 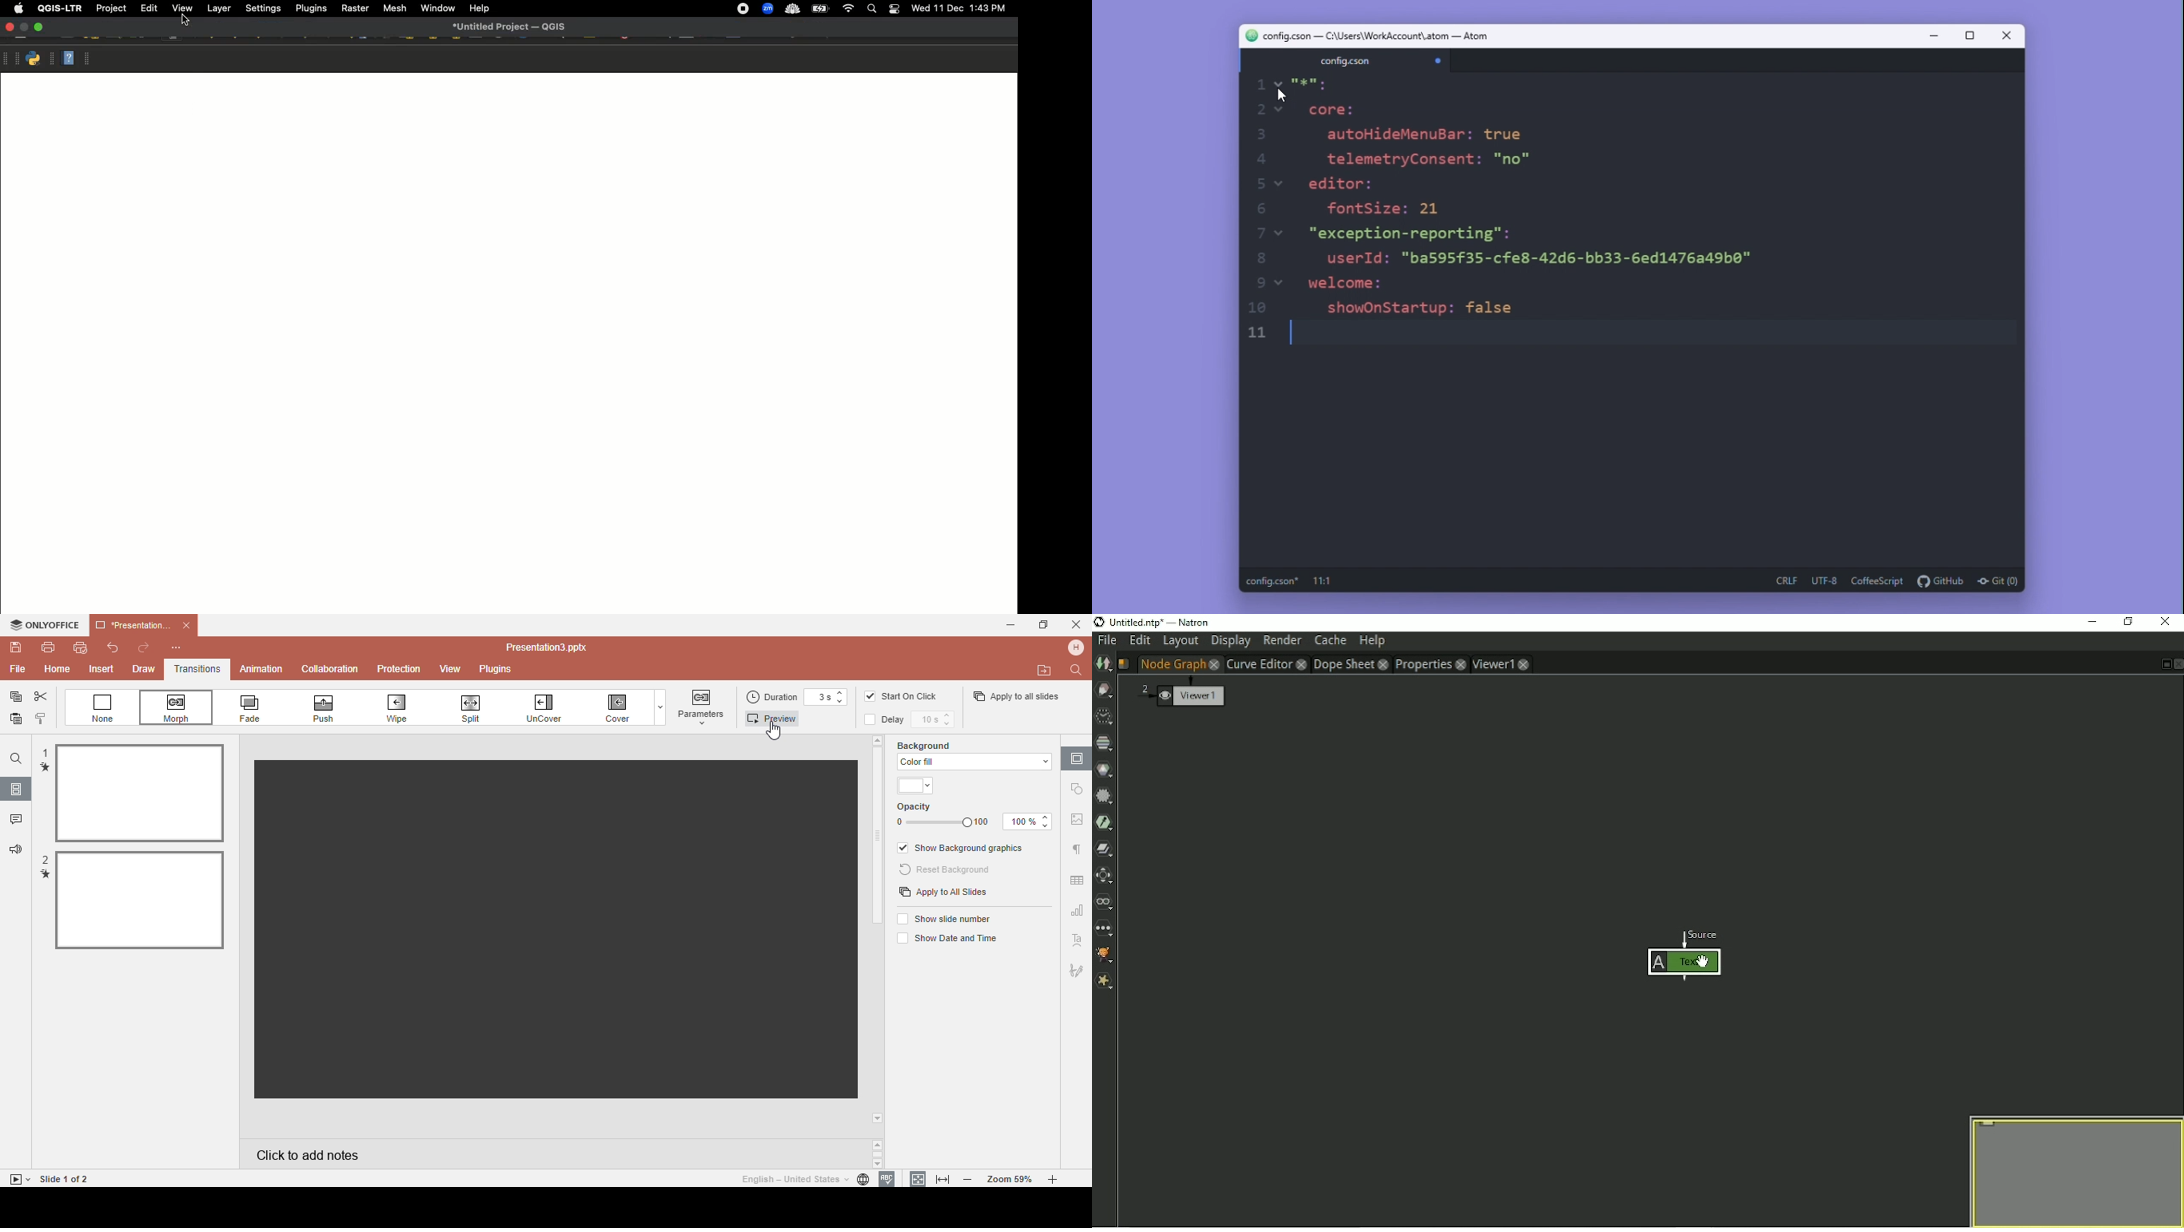 I want to click on Slide settings, so click(x=1077, y=758).